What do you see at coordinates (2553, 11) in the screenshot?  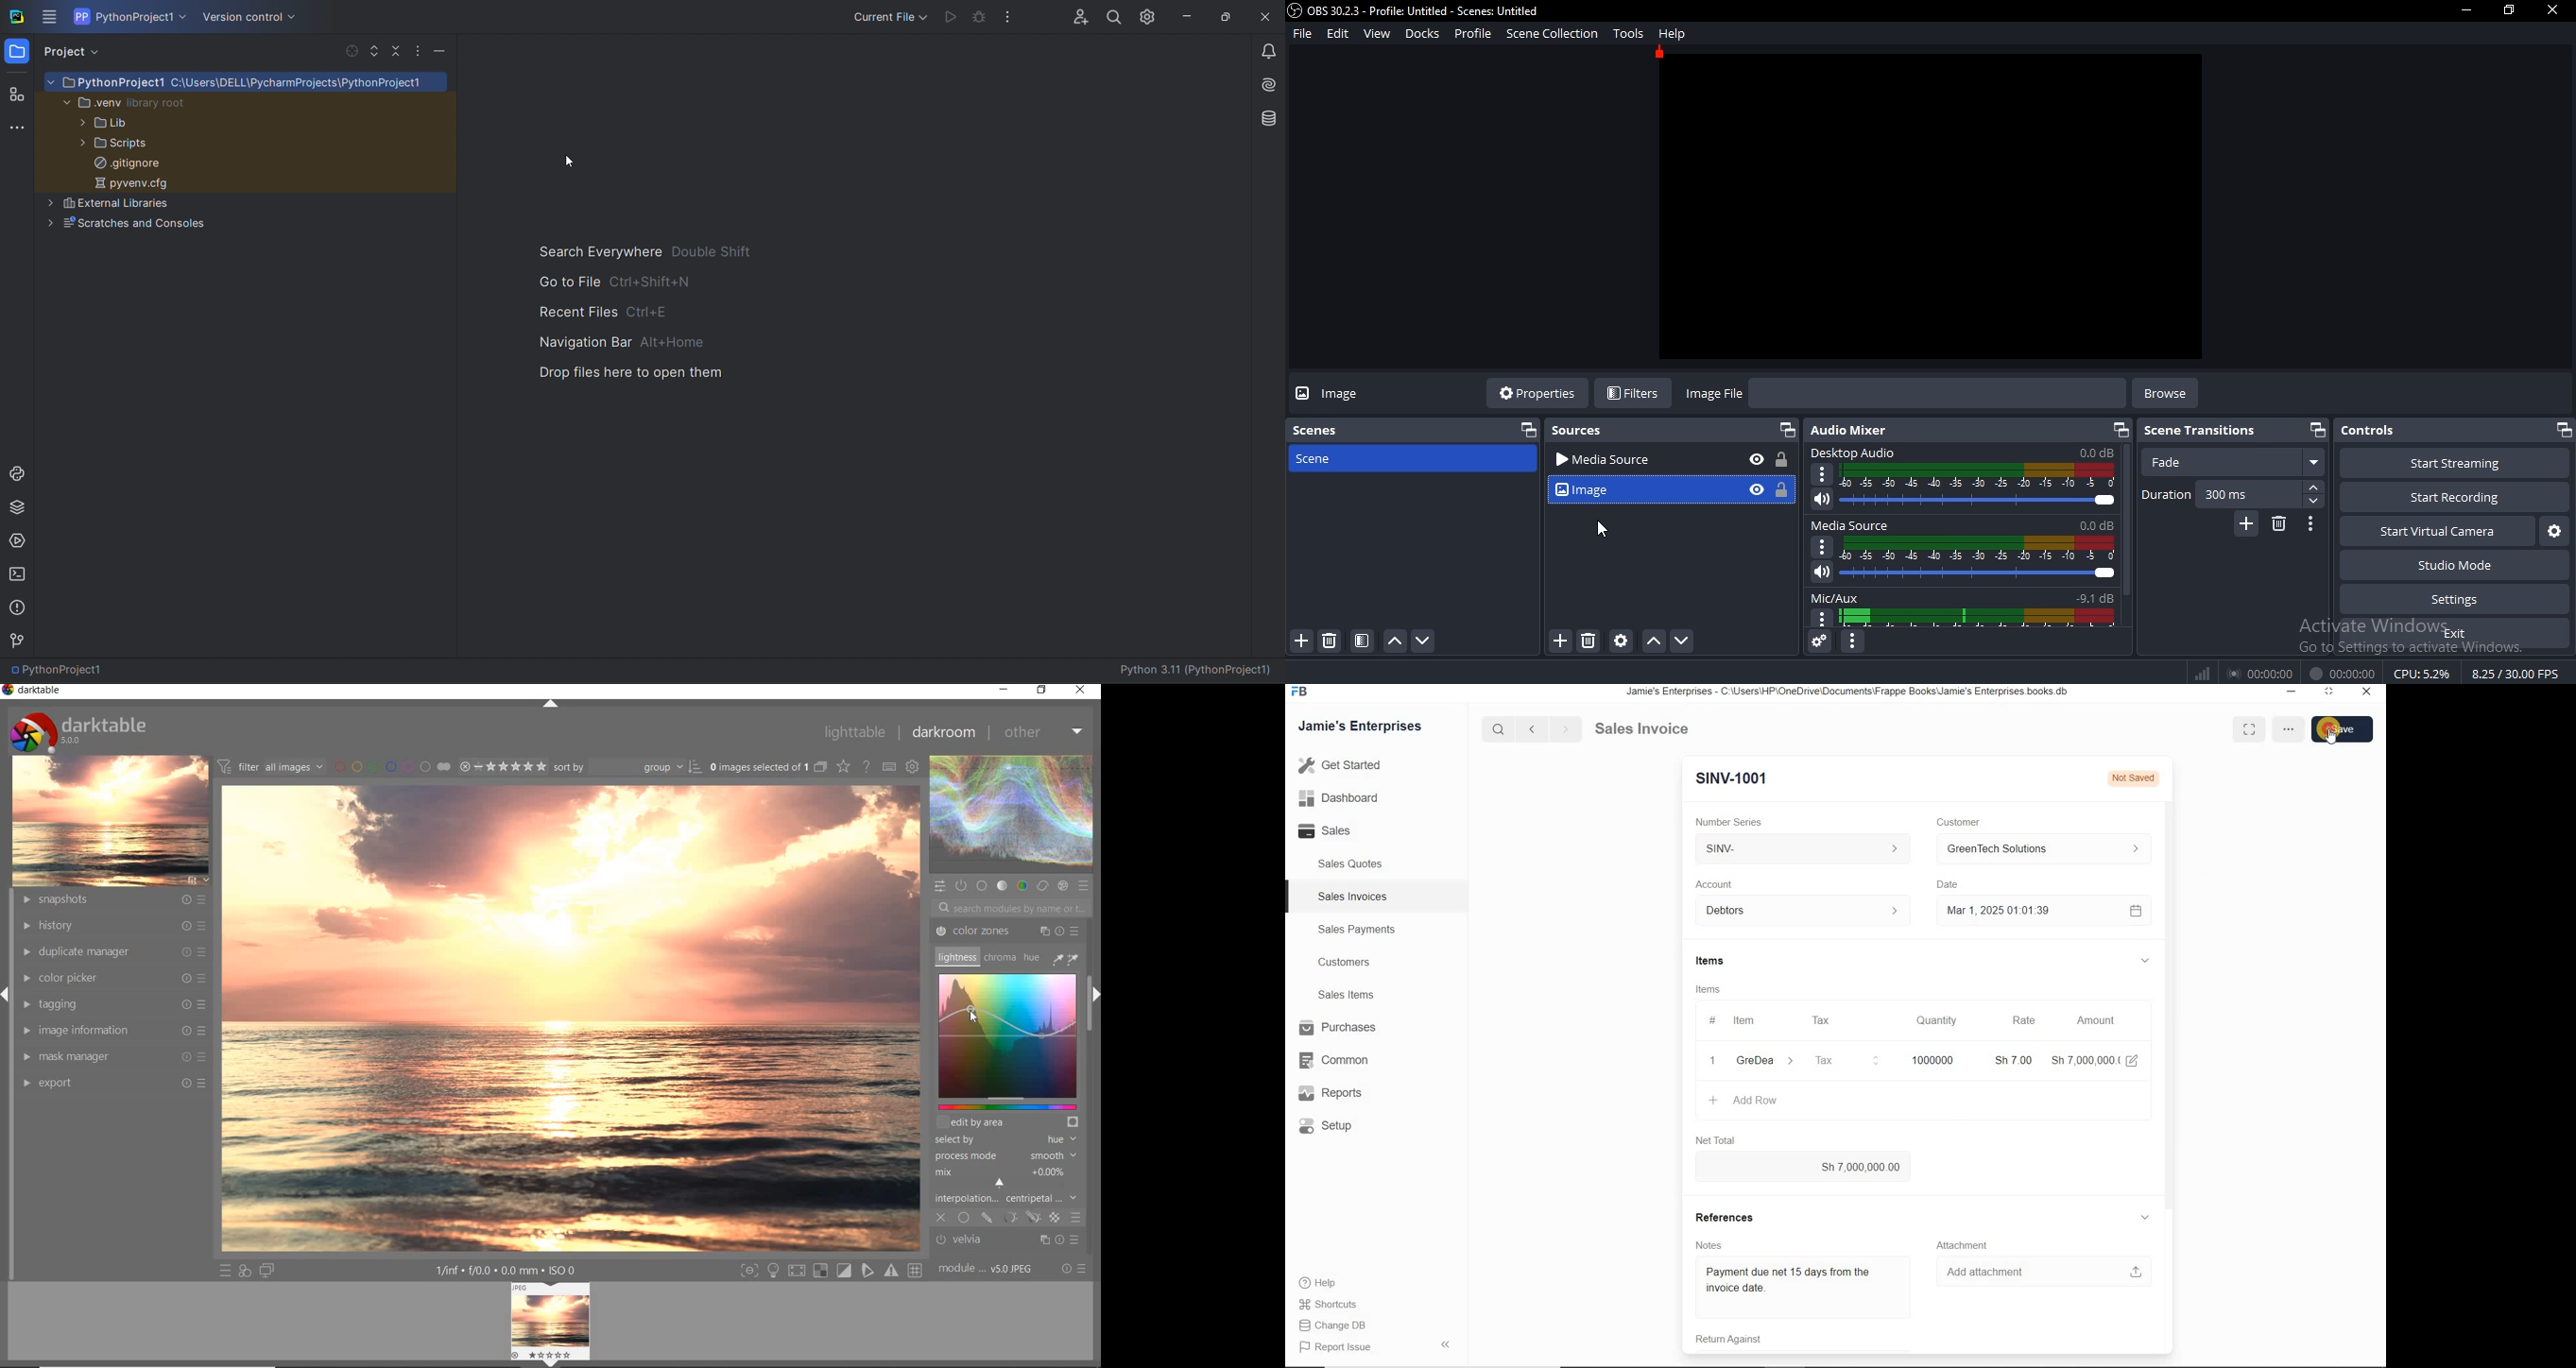 I see `close` at bounding box center [2553, 11].